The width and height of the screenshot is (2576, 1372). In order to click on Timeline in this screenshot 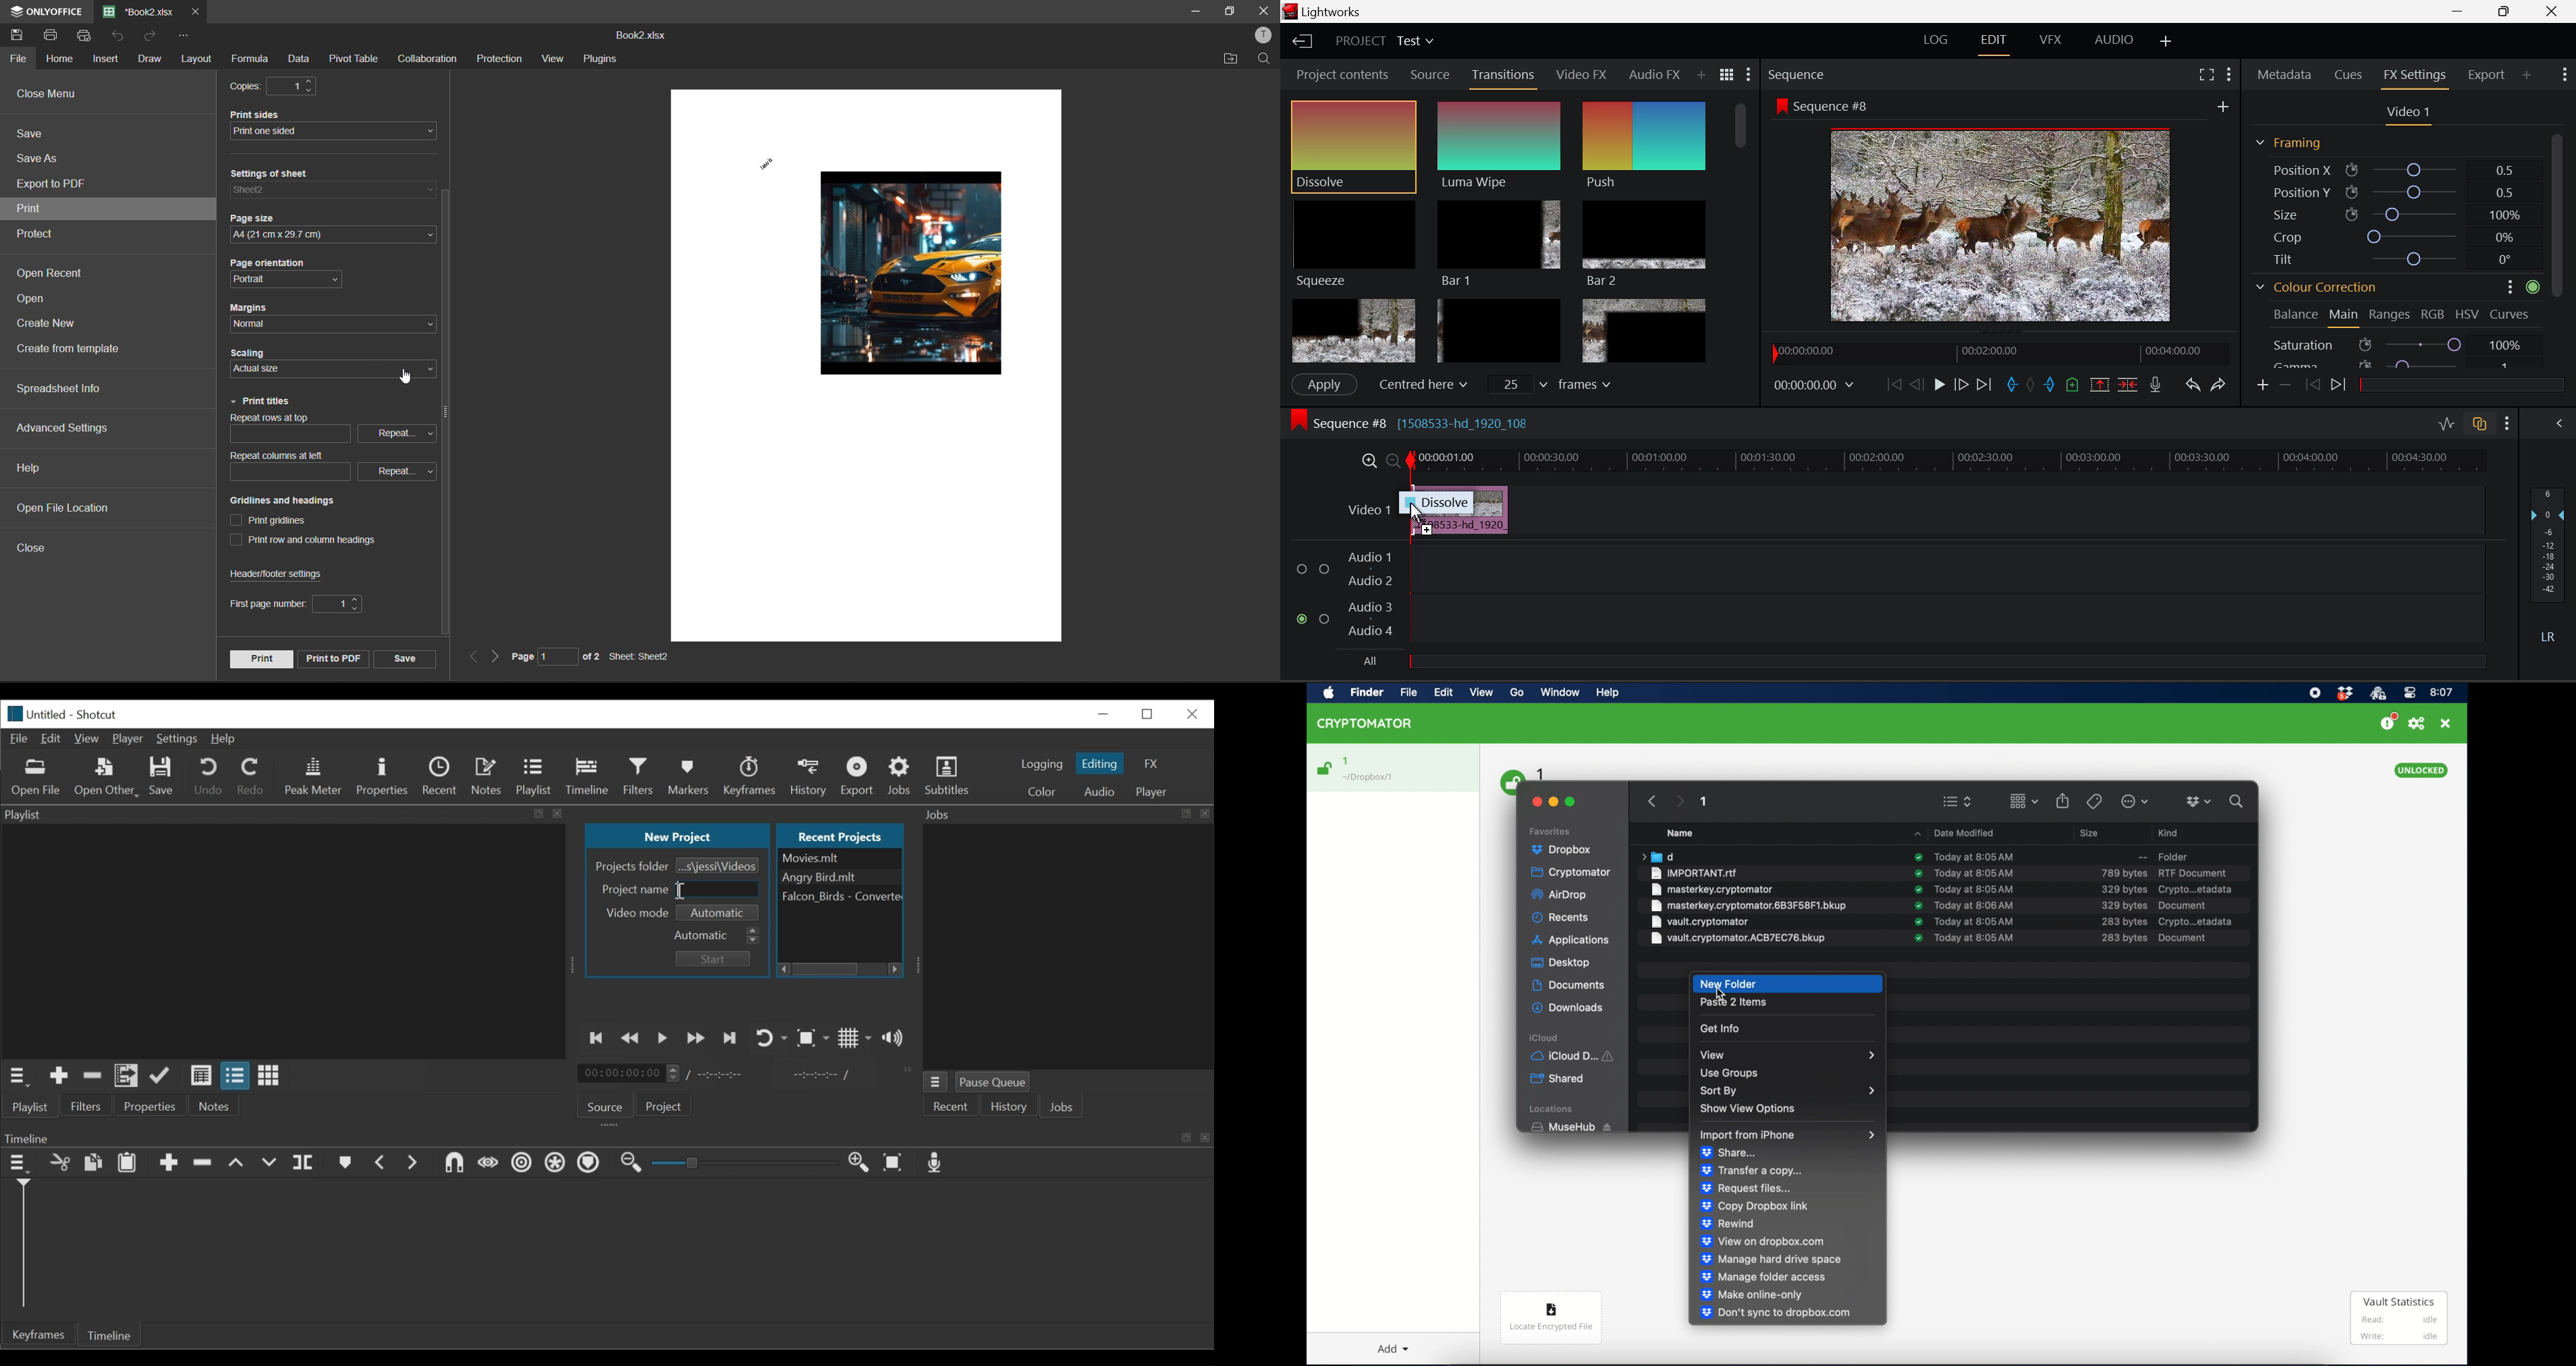, I will do `click(587, 778)`.